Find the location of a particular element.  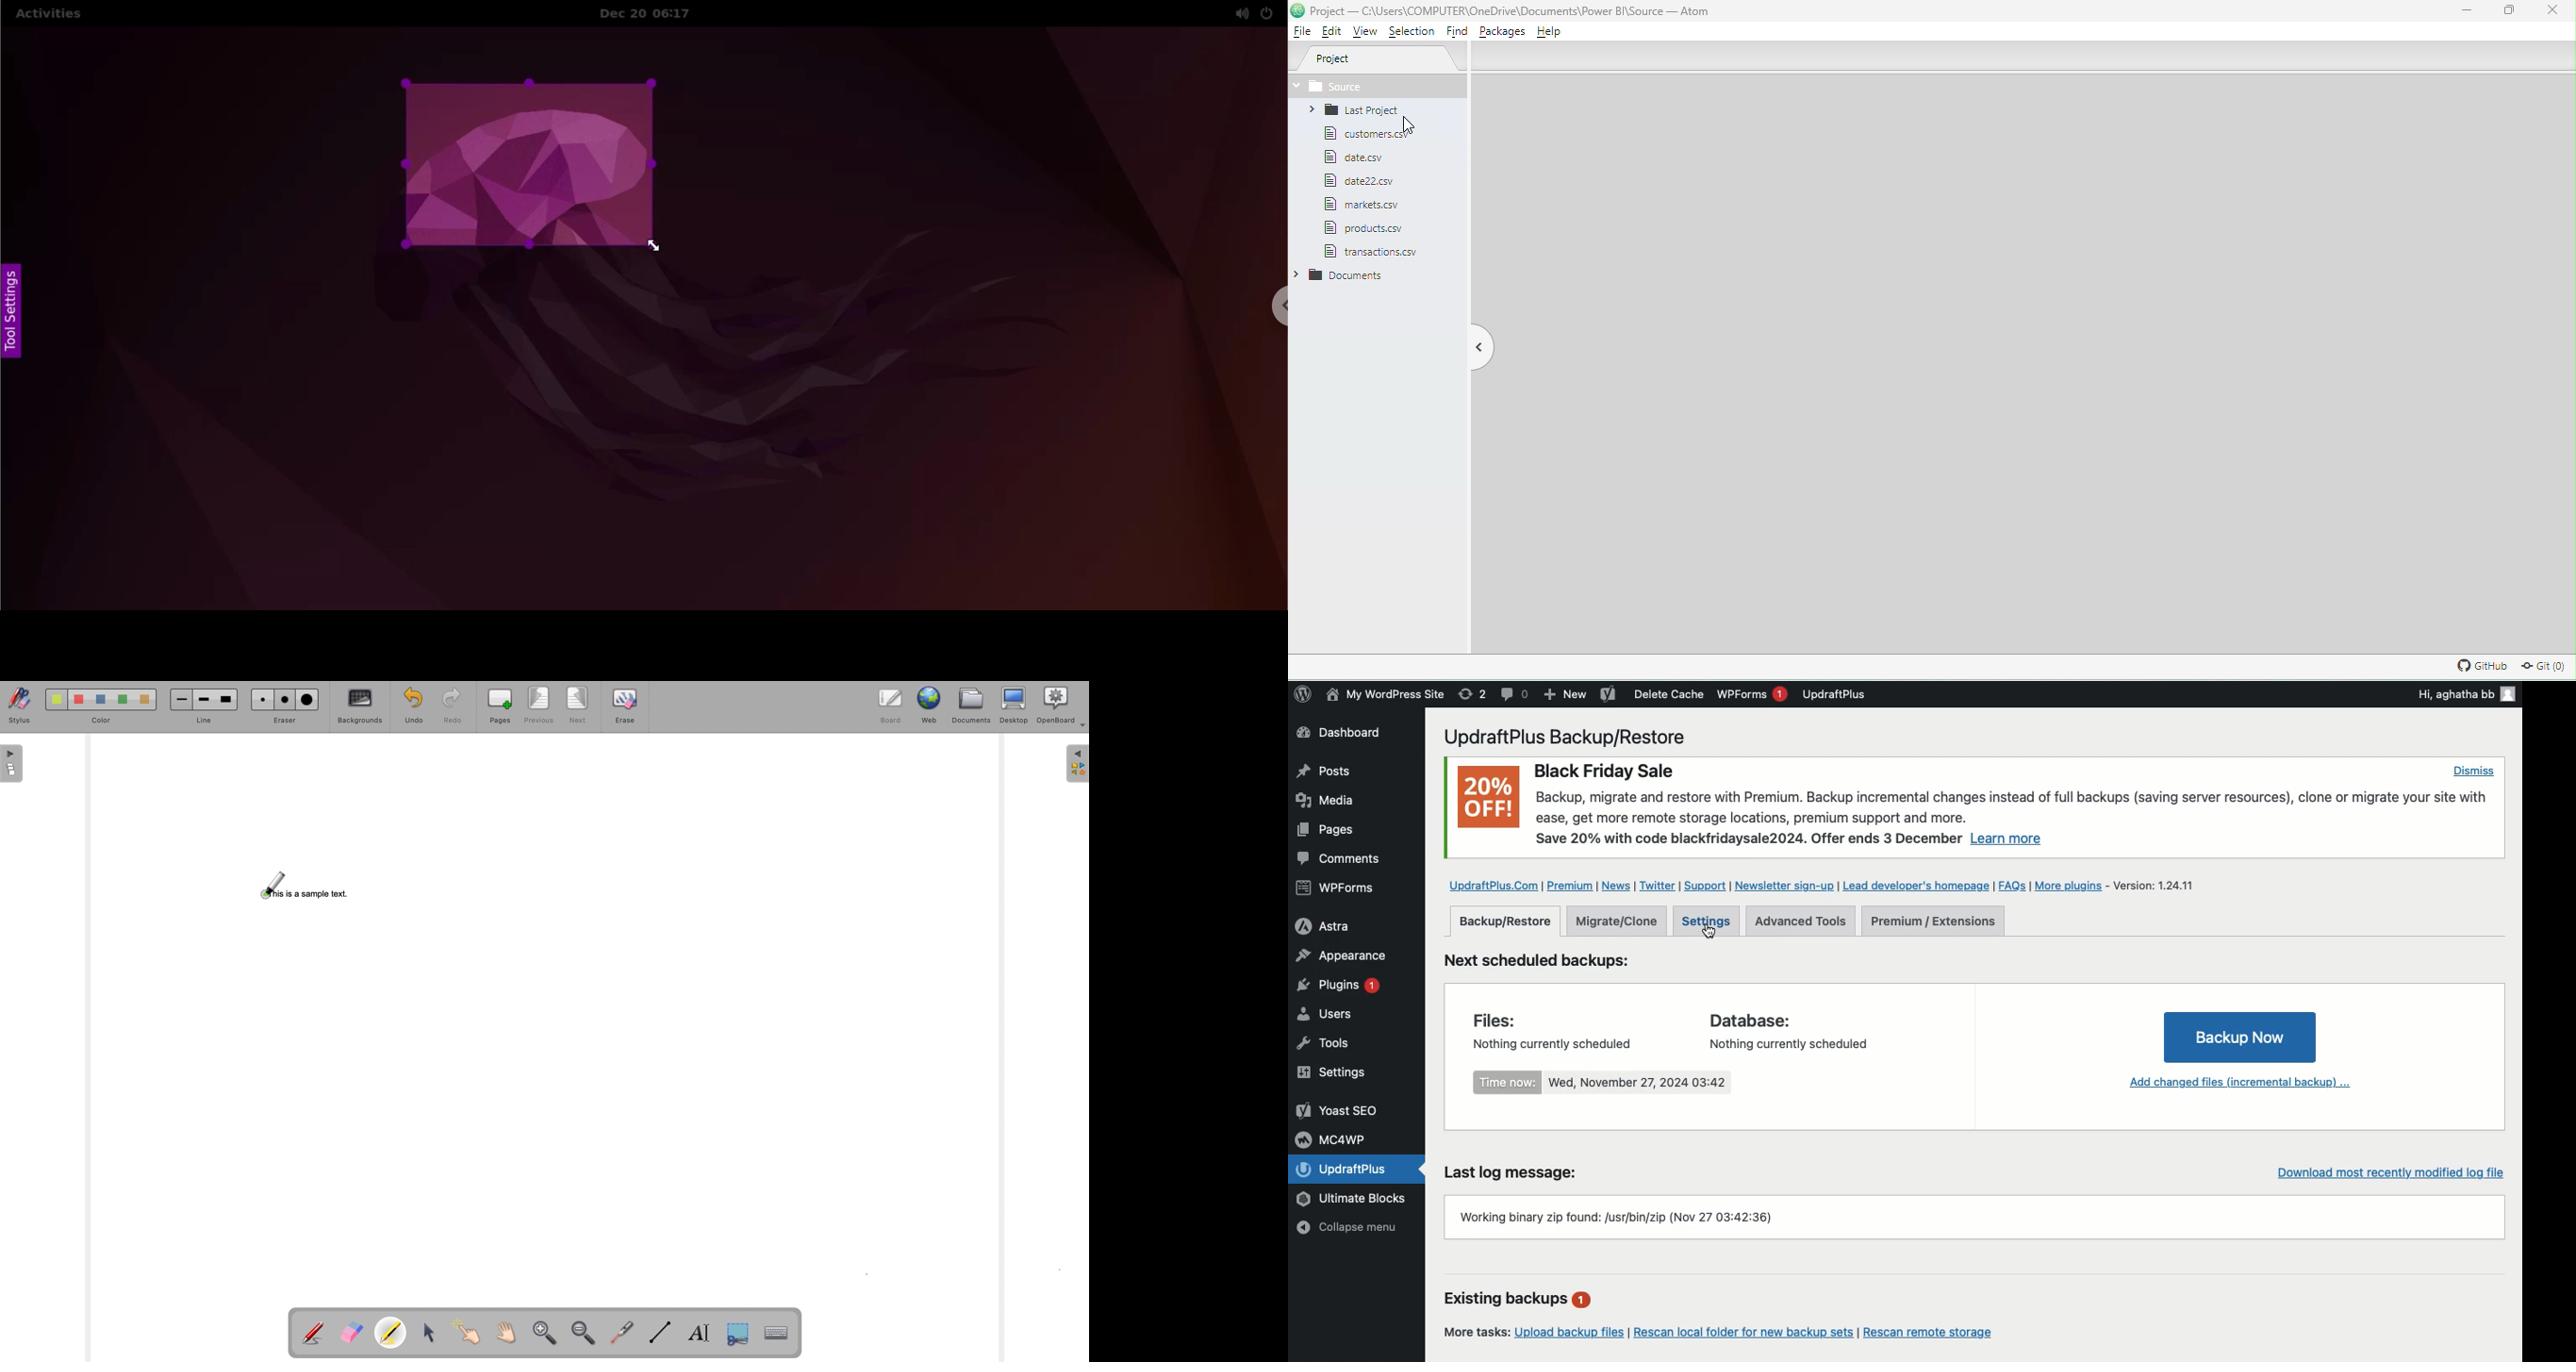

Version 1.24.11 is located at coordinates (2161, 884).